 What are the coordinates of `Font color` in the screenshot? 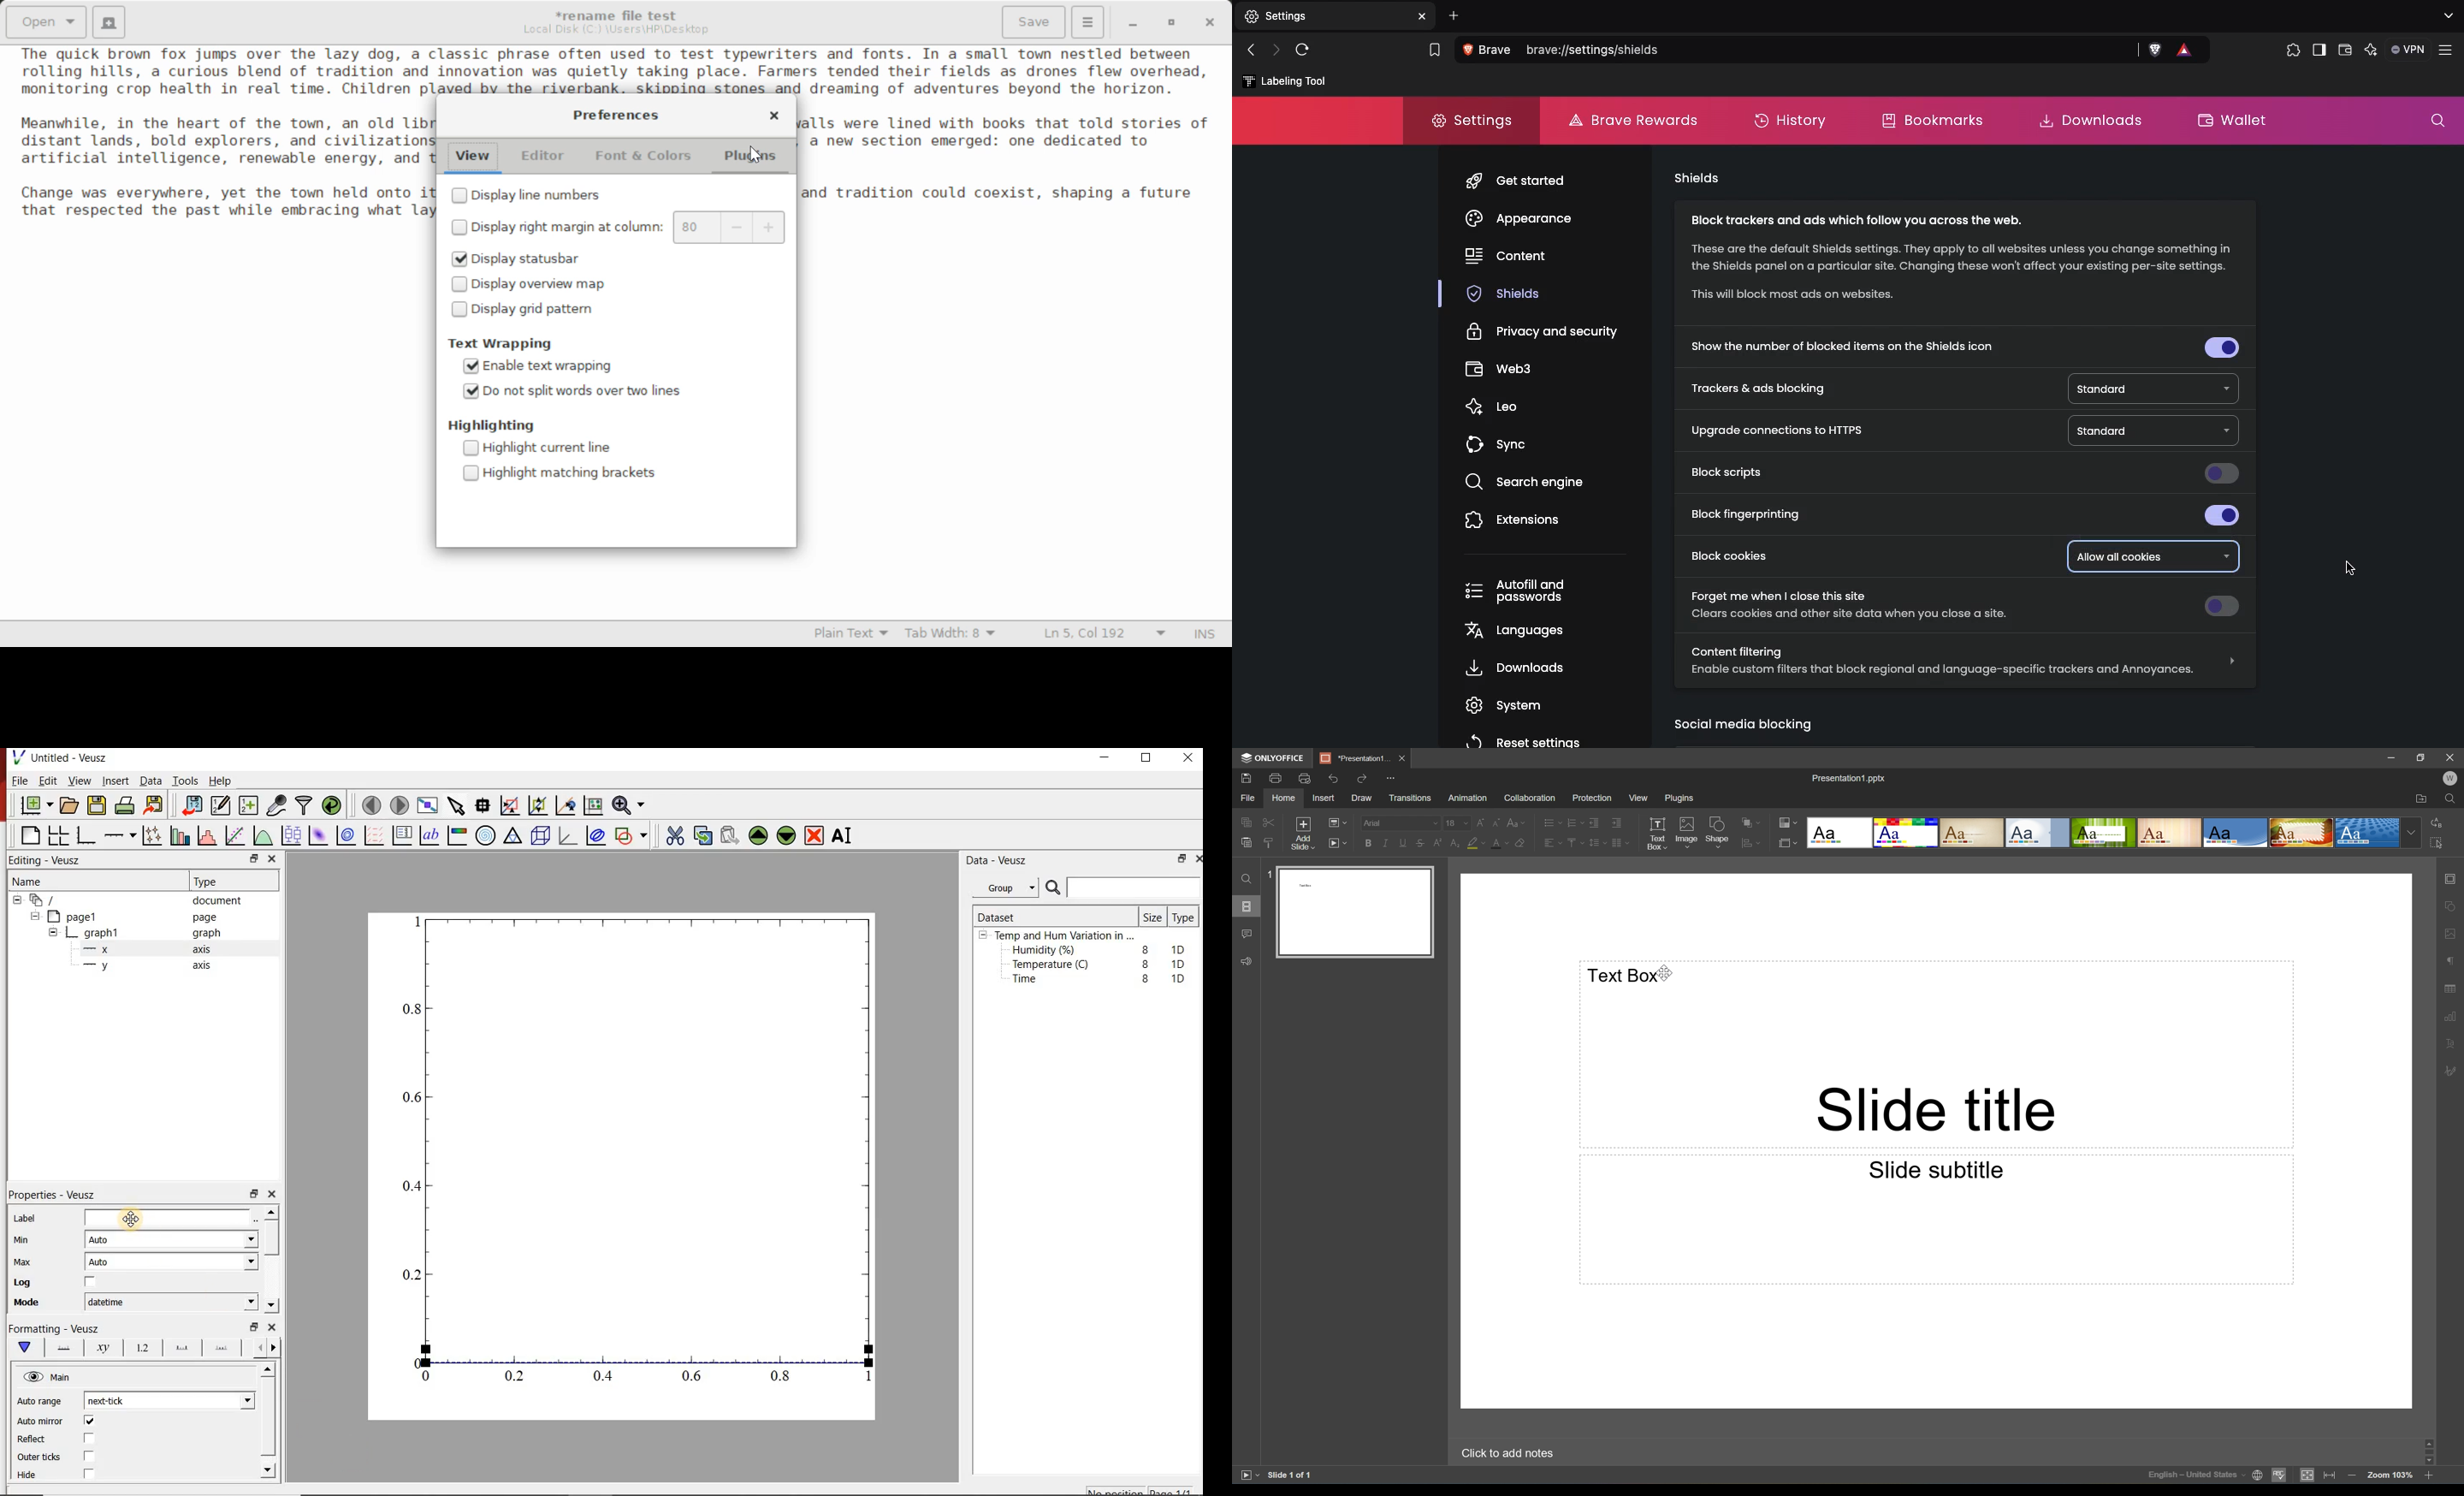 It's located at (1499, 844).